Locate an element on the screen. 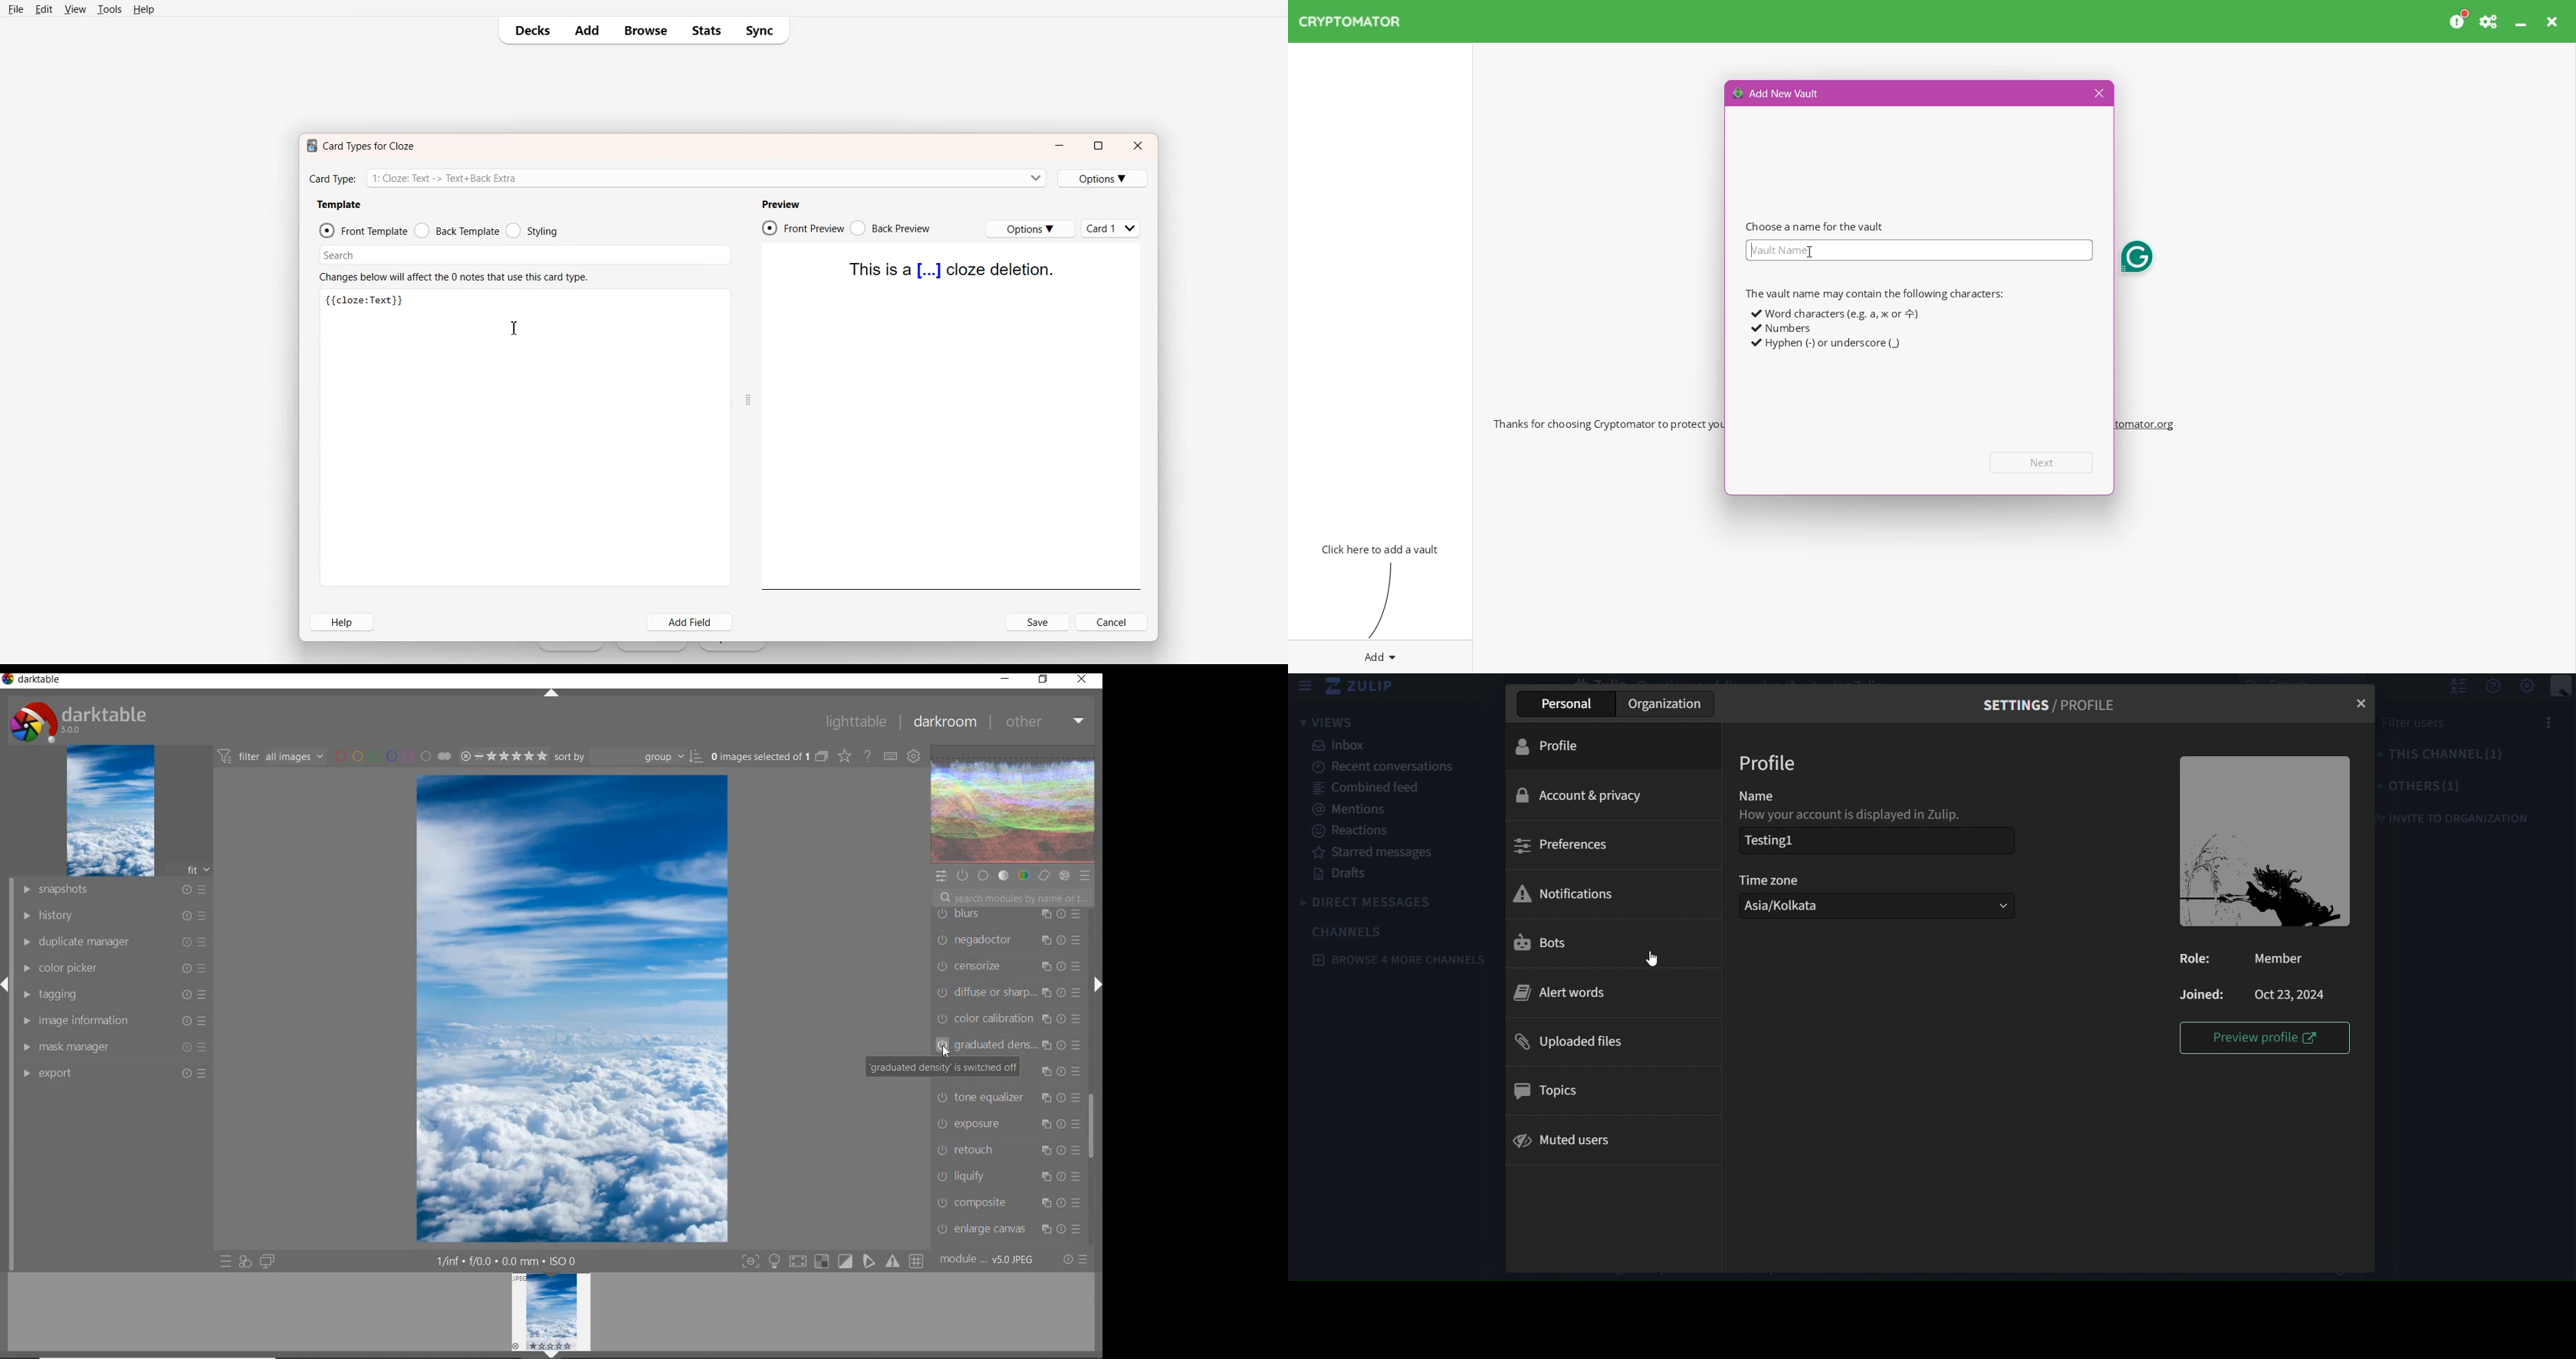 The image size is (2576, 1372). ENABLE FOR ONLINE HELP is located at coordinates (867, 755).